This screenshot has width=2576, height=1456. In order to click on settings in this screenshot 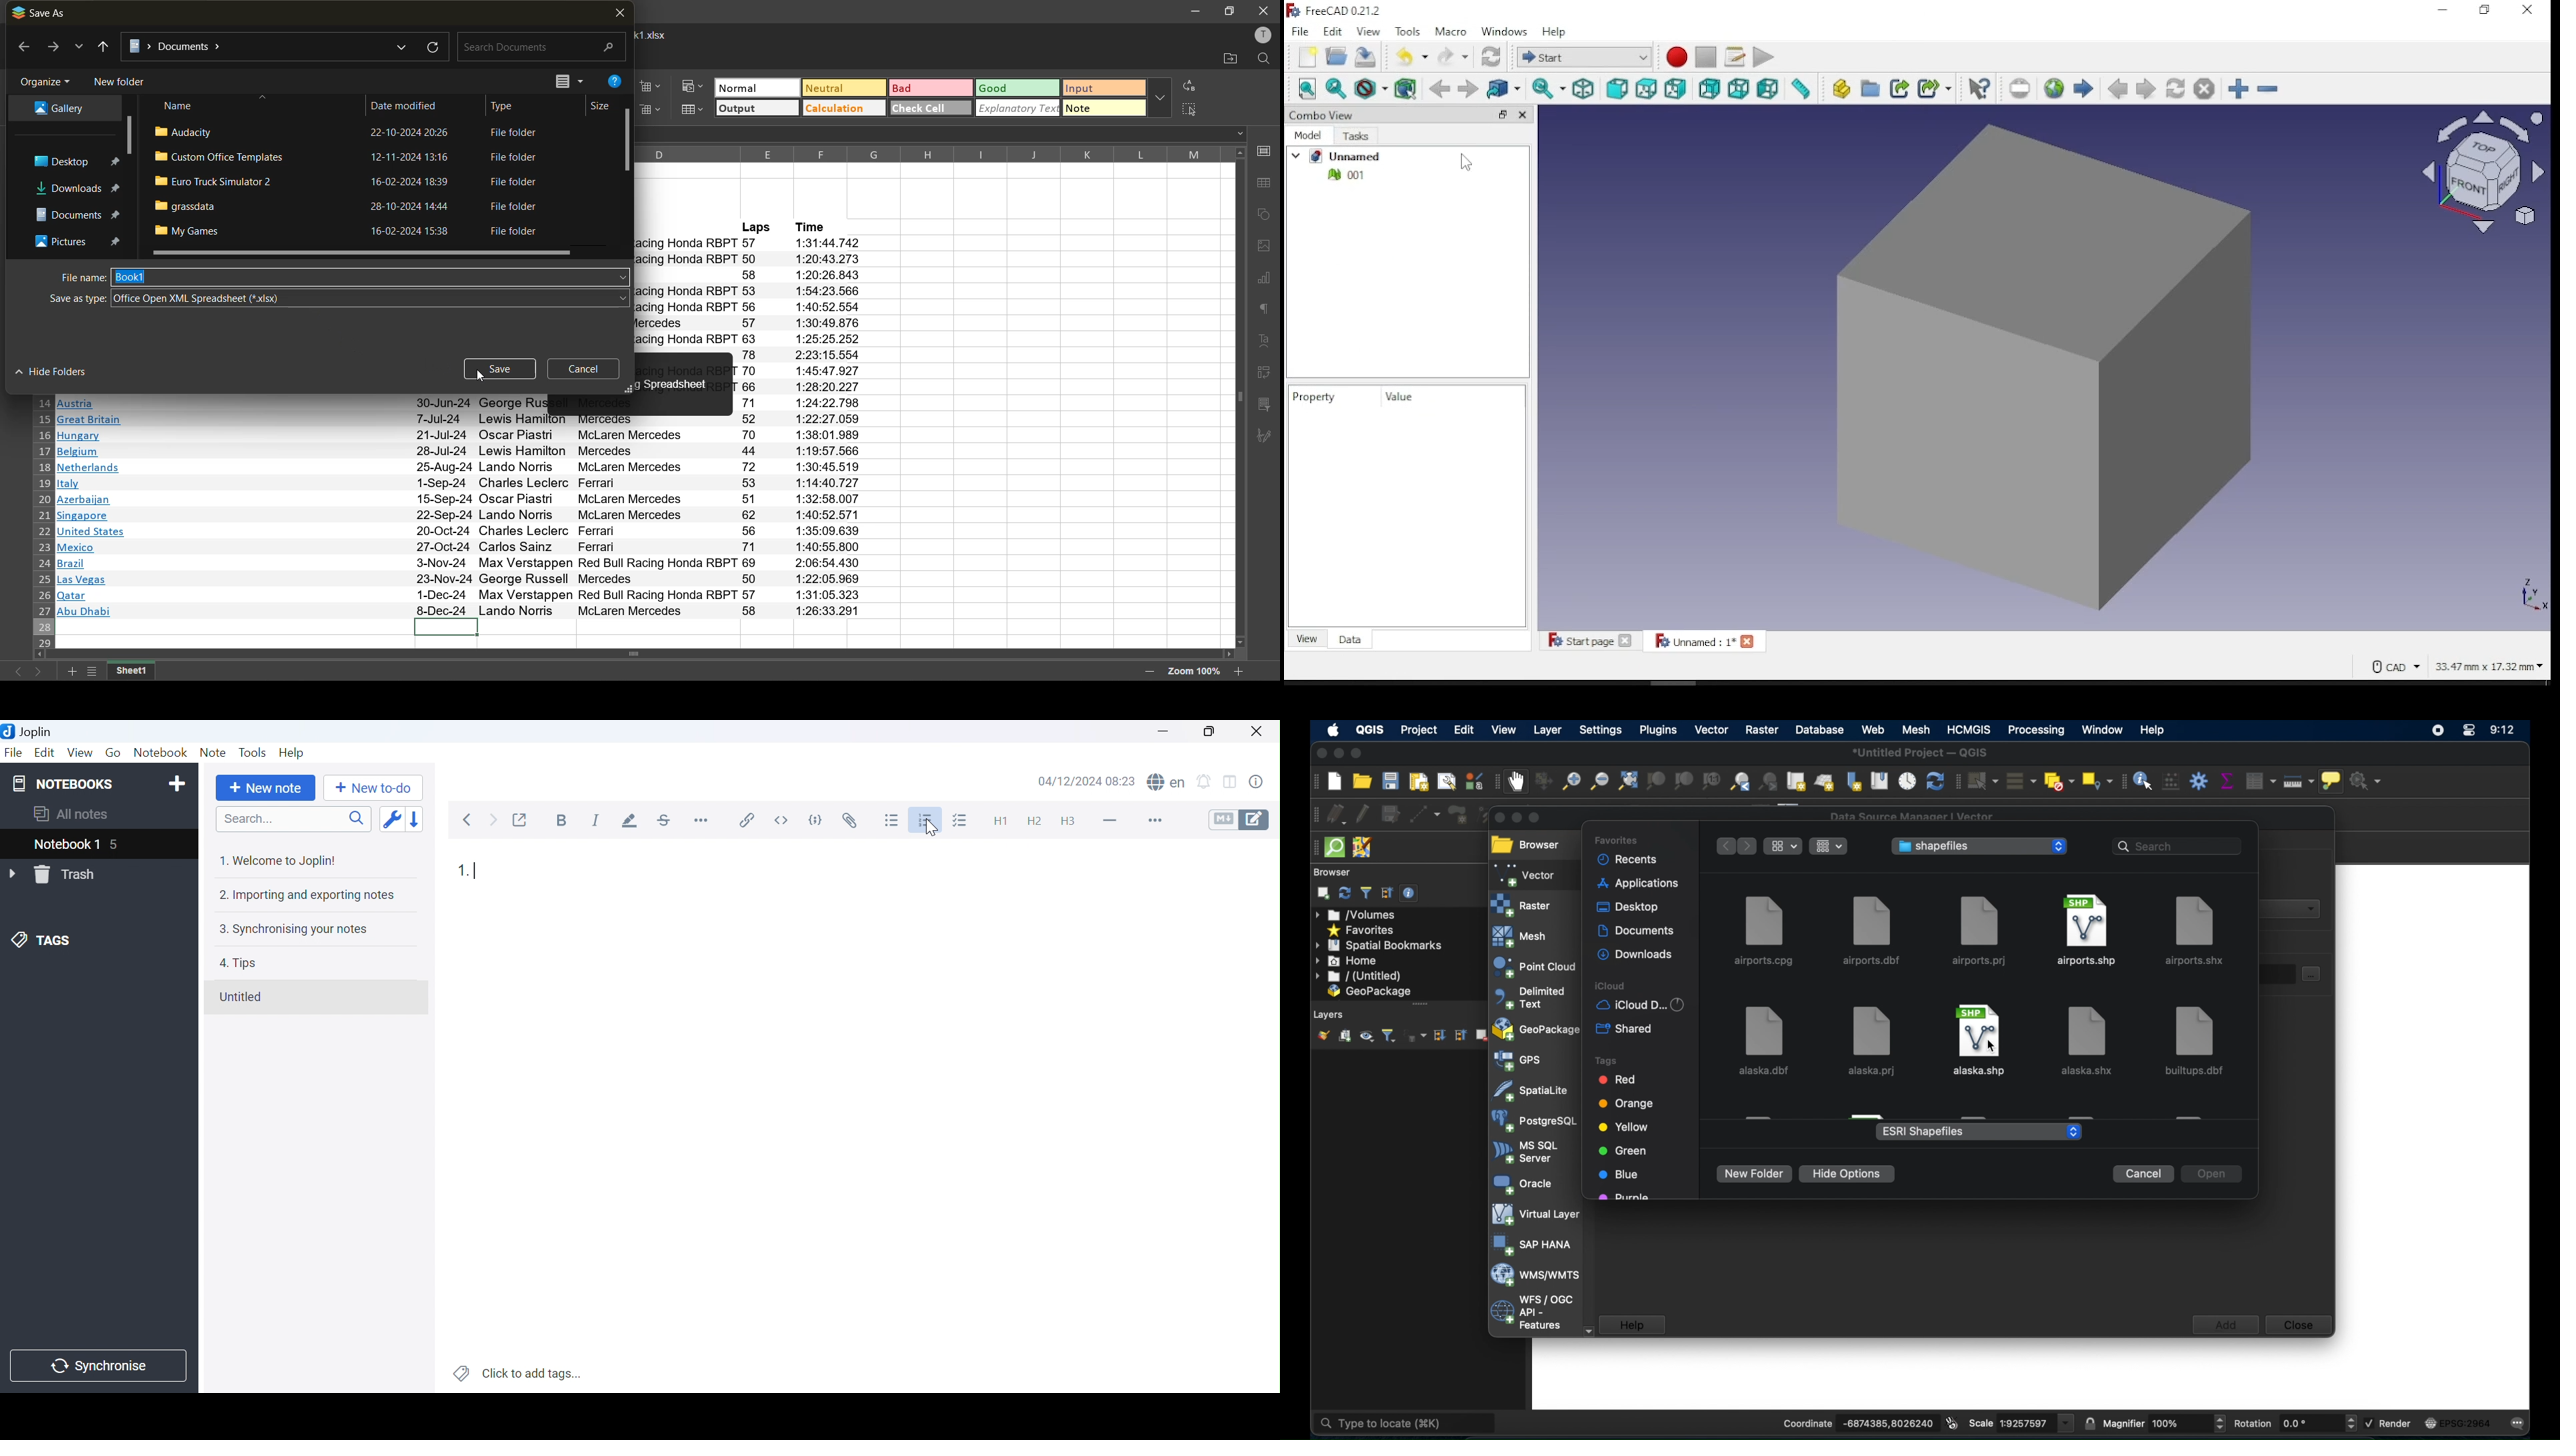, I will do `click(1599, 729)`.